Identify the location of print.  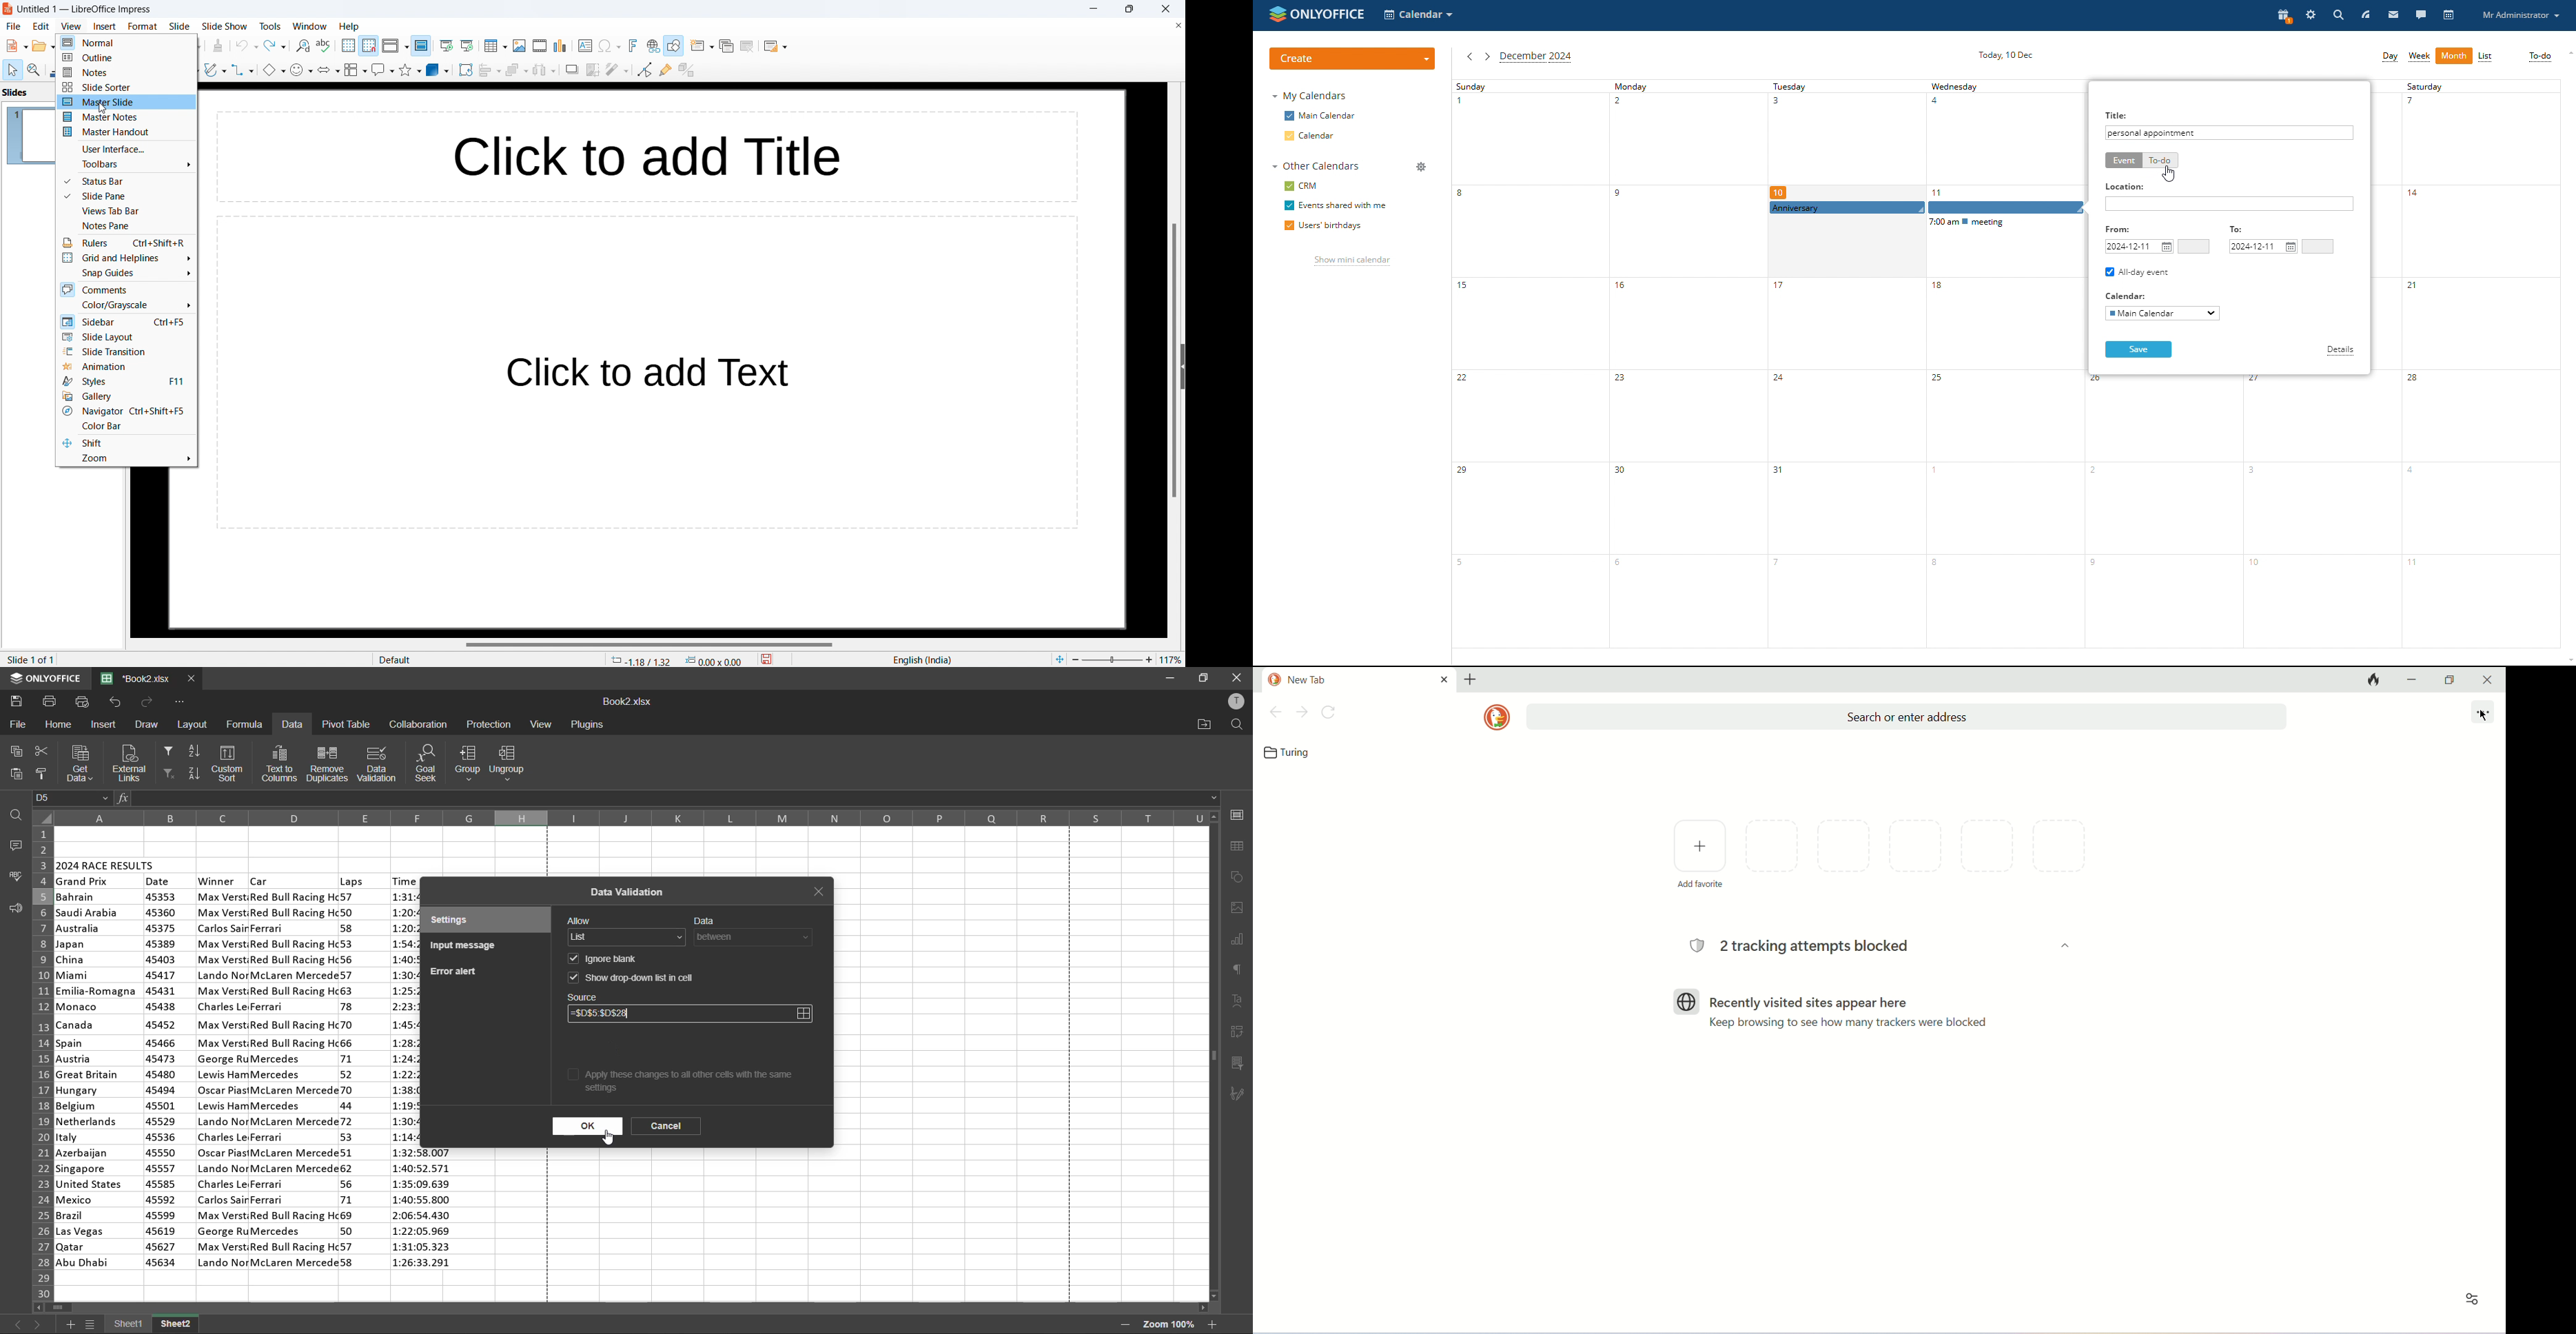
(50, 702).